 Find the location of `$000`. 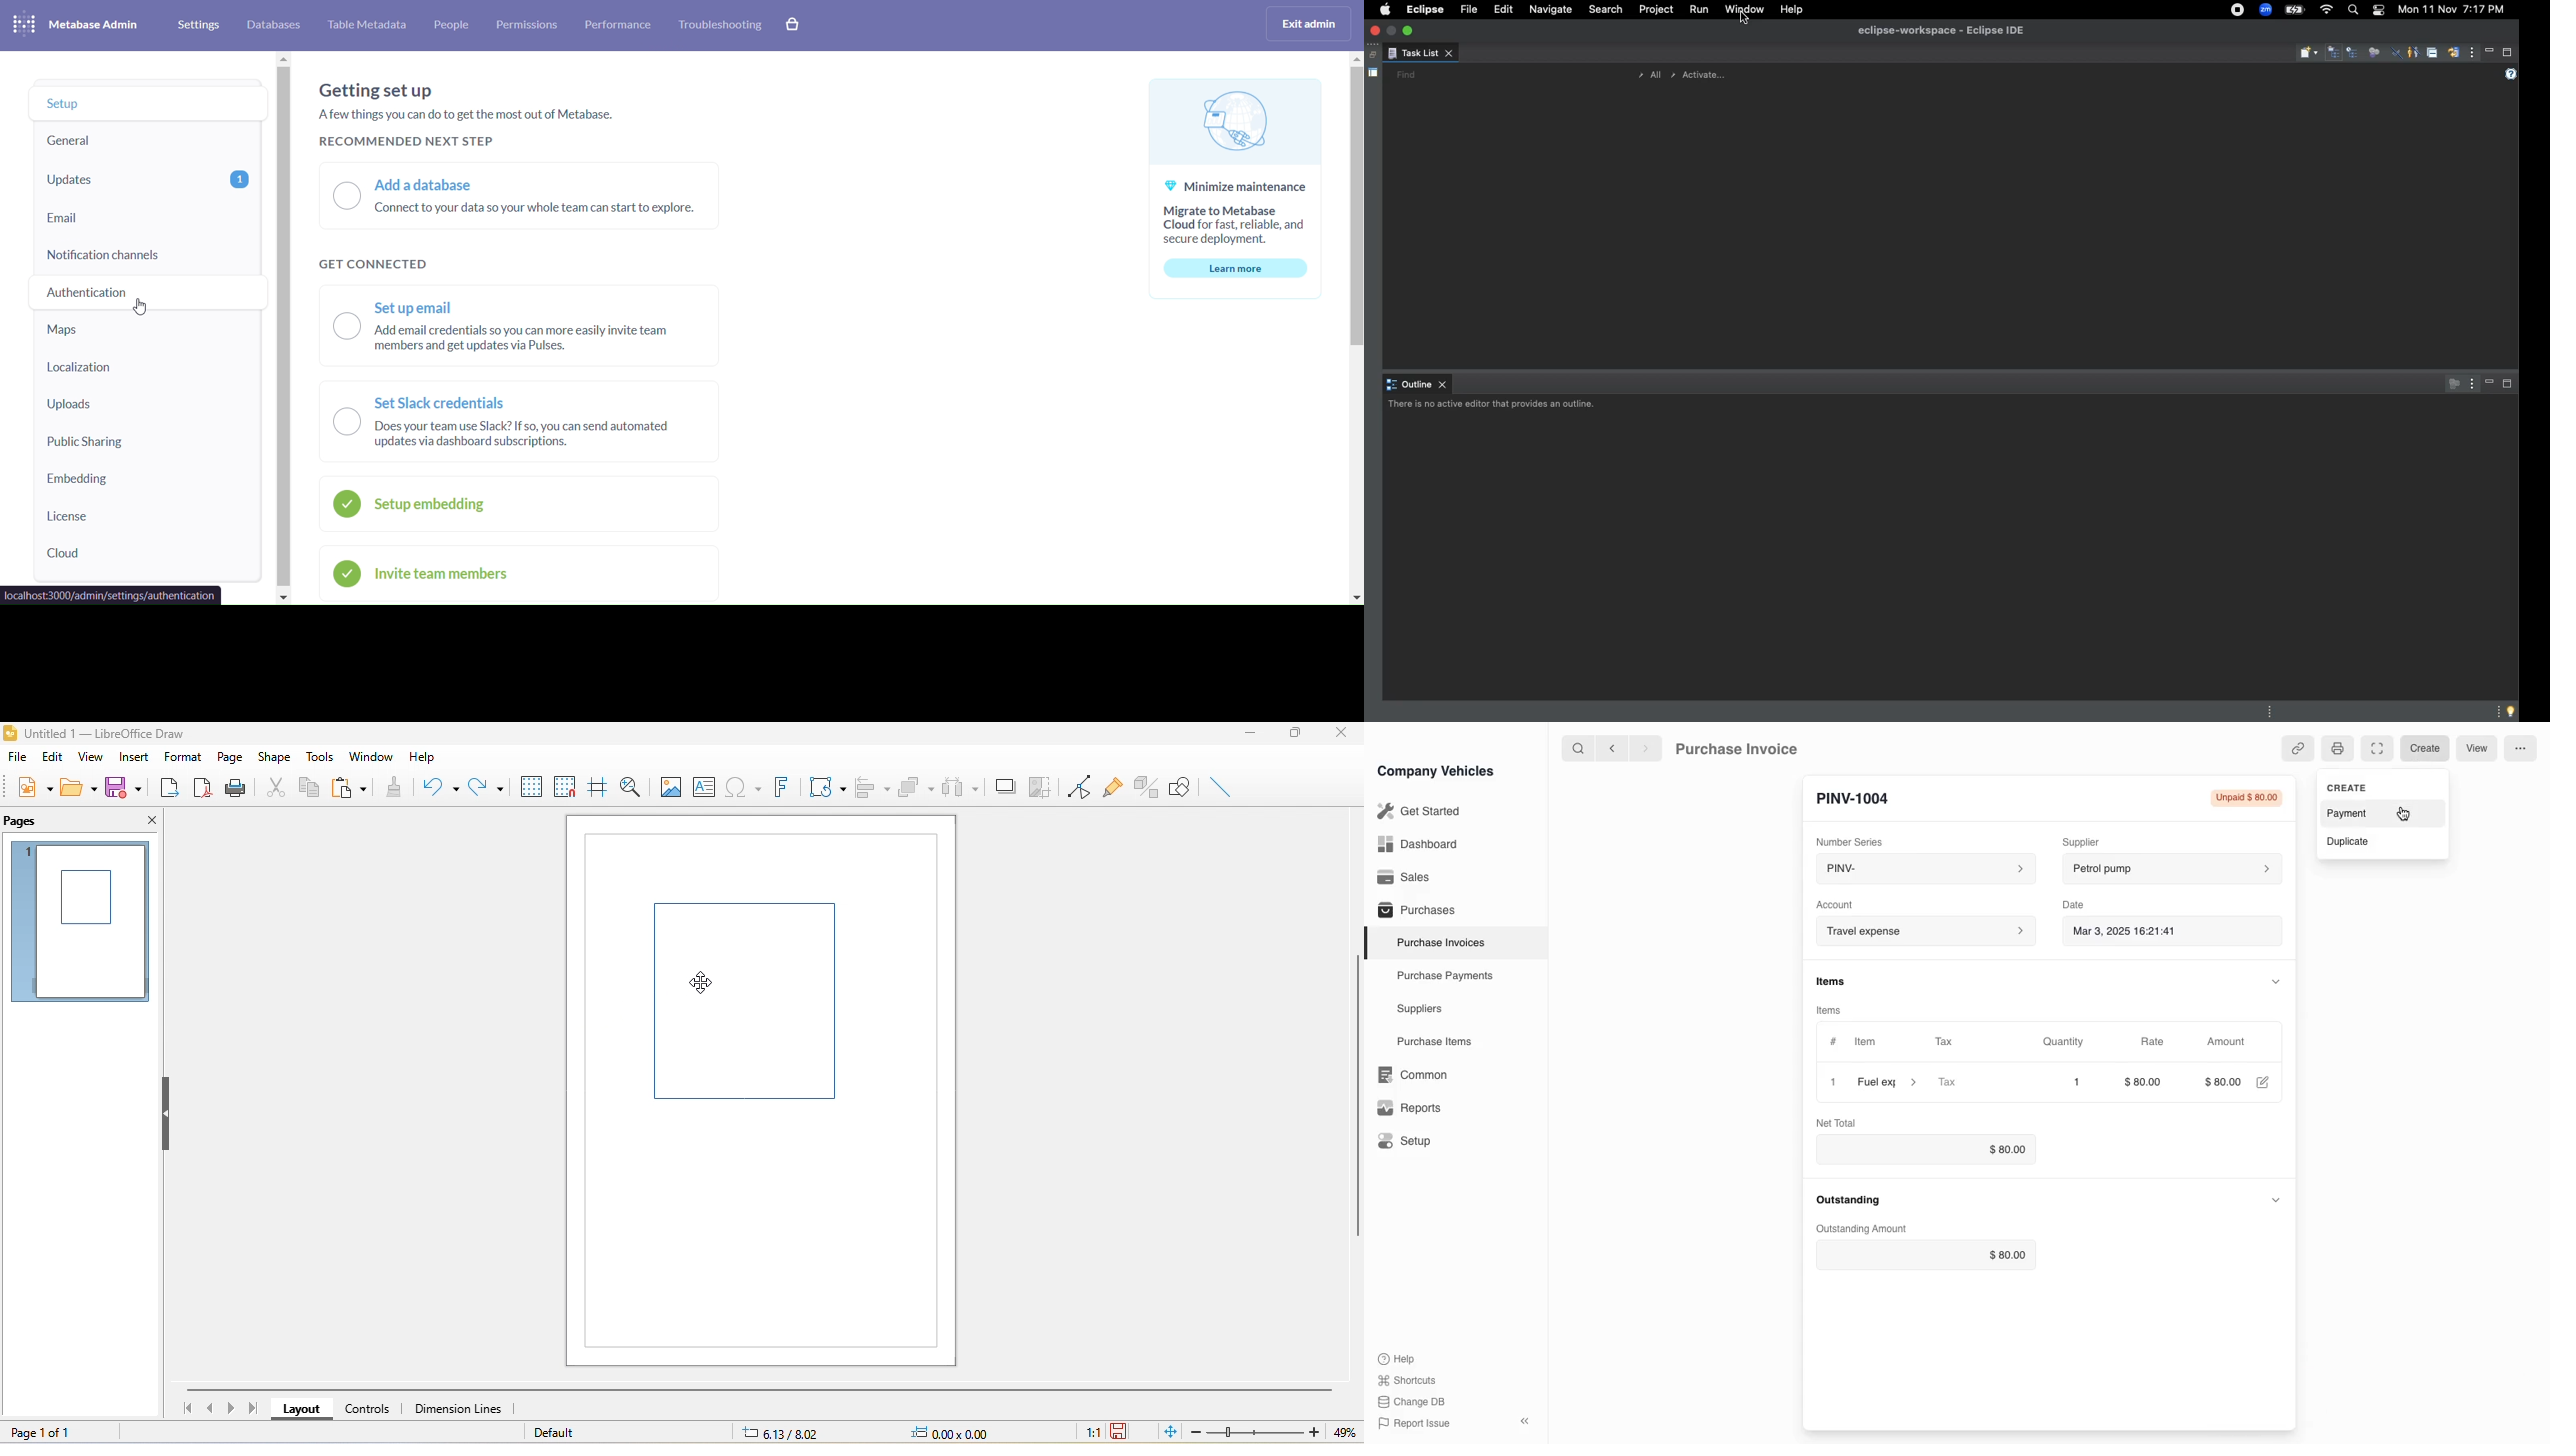

$000 is located at coordinates (2226, 1083).